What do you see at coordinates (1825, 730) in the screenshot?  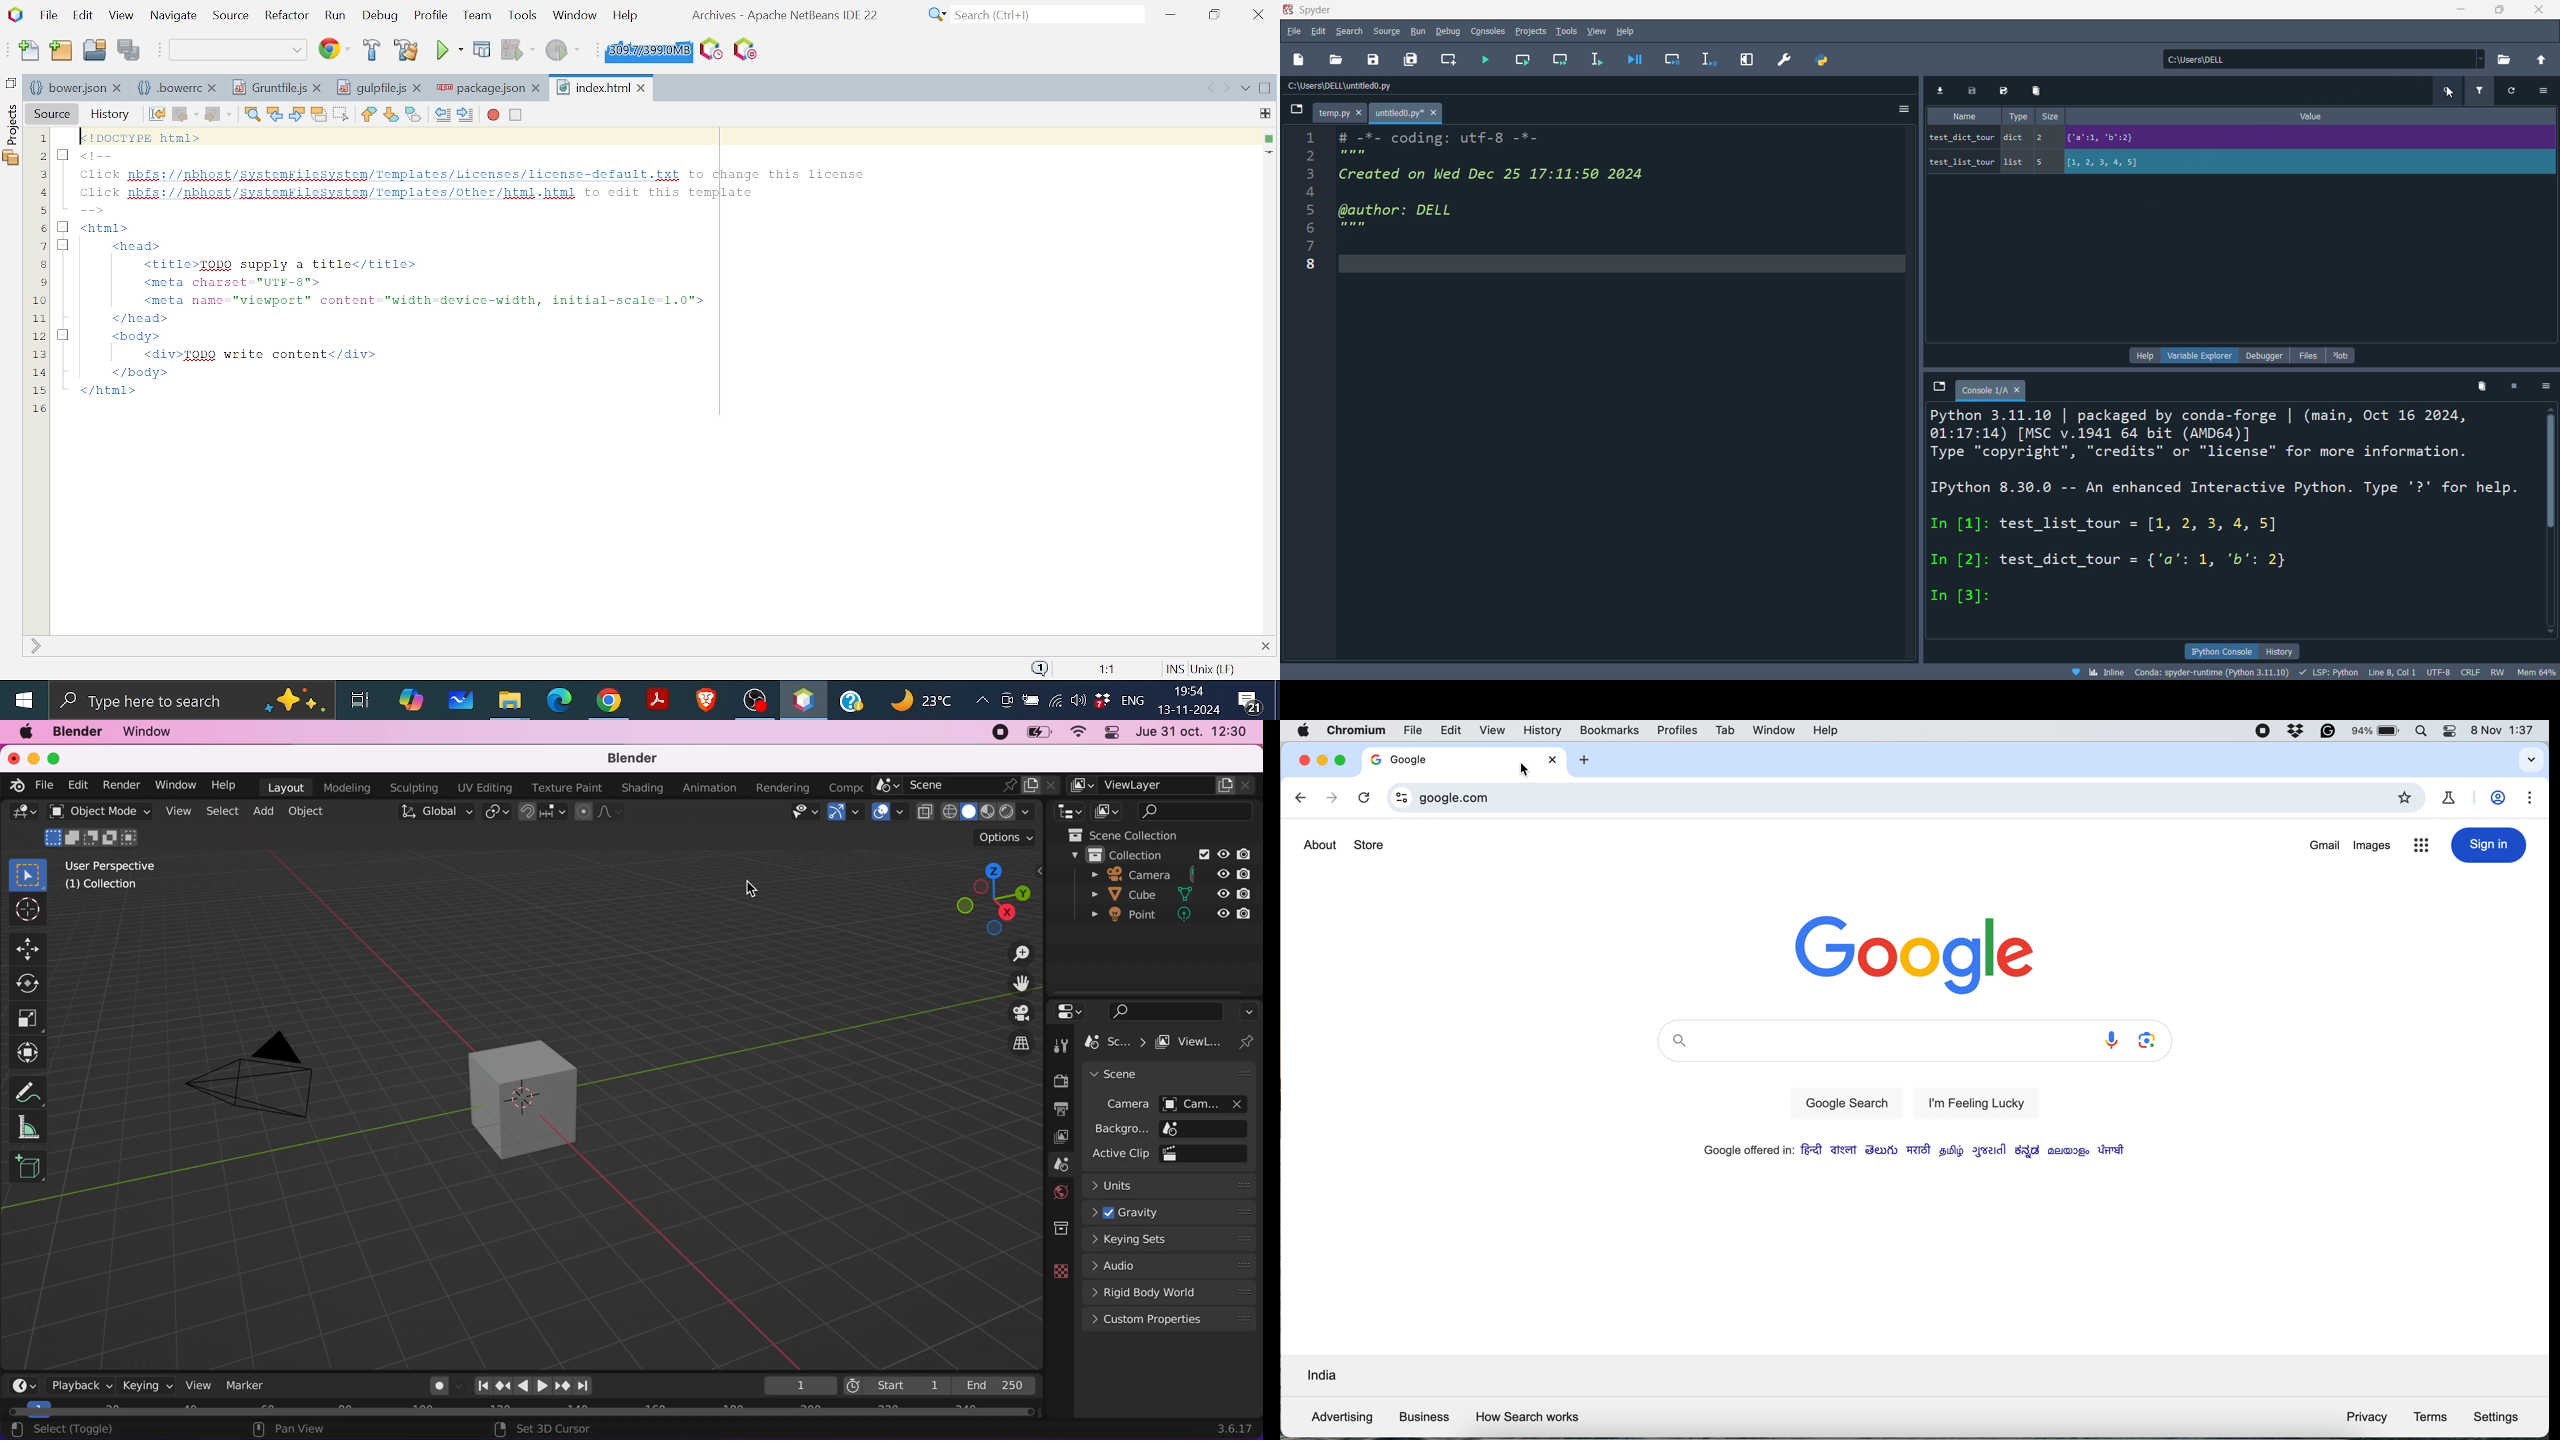 I see `help` at bounding box center [1825, 730].